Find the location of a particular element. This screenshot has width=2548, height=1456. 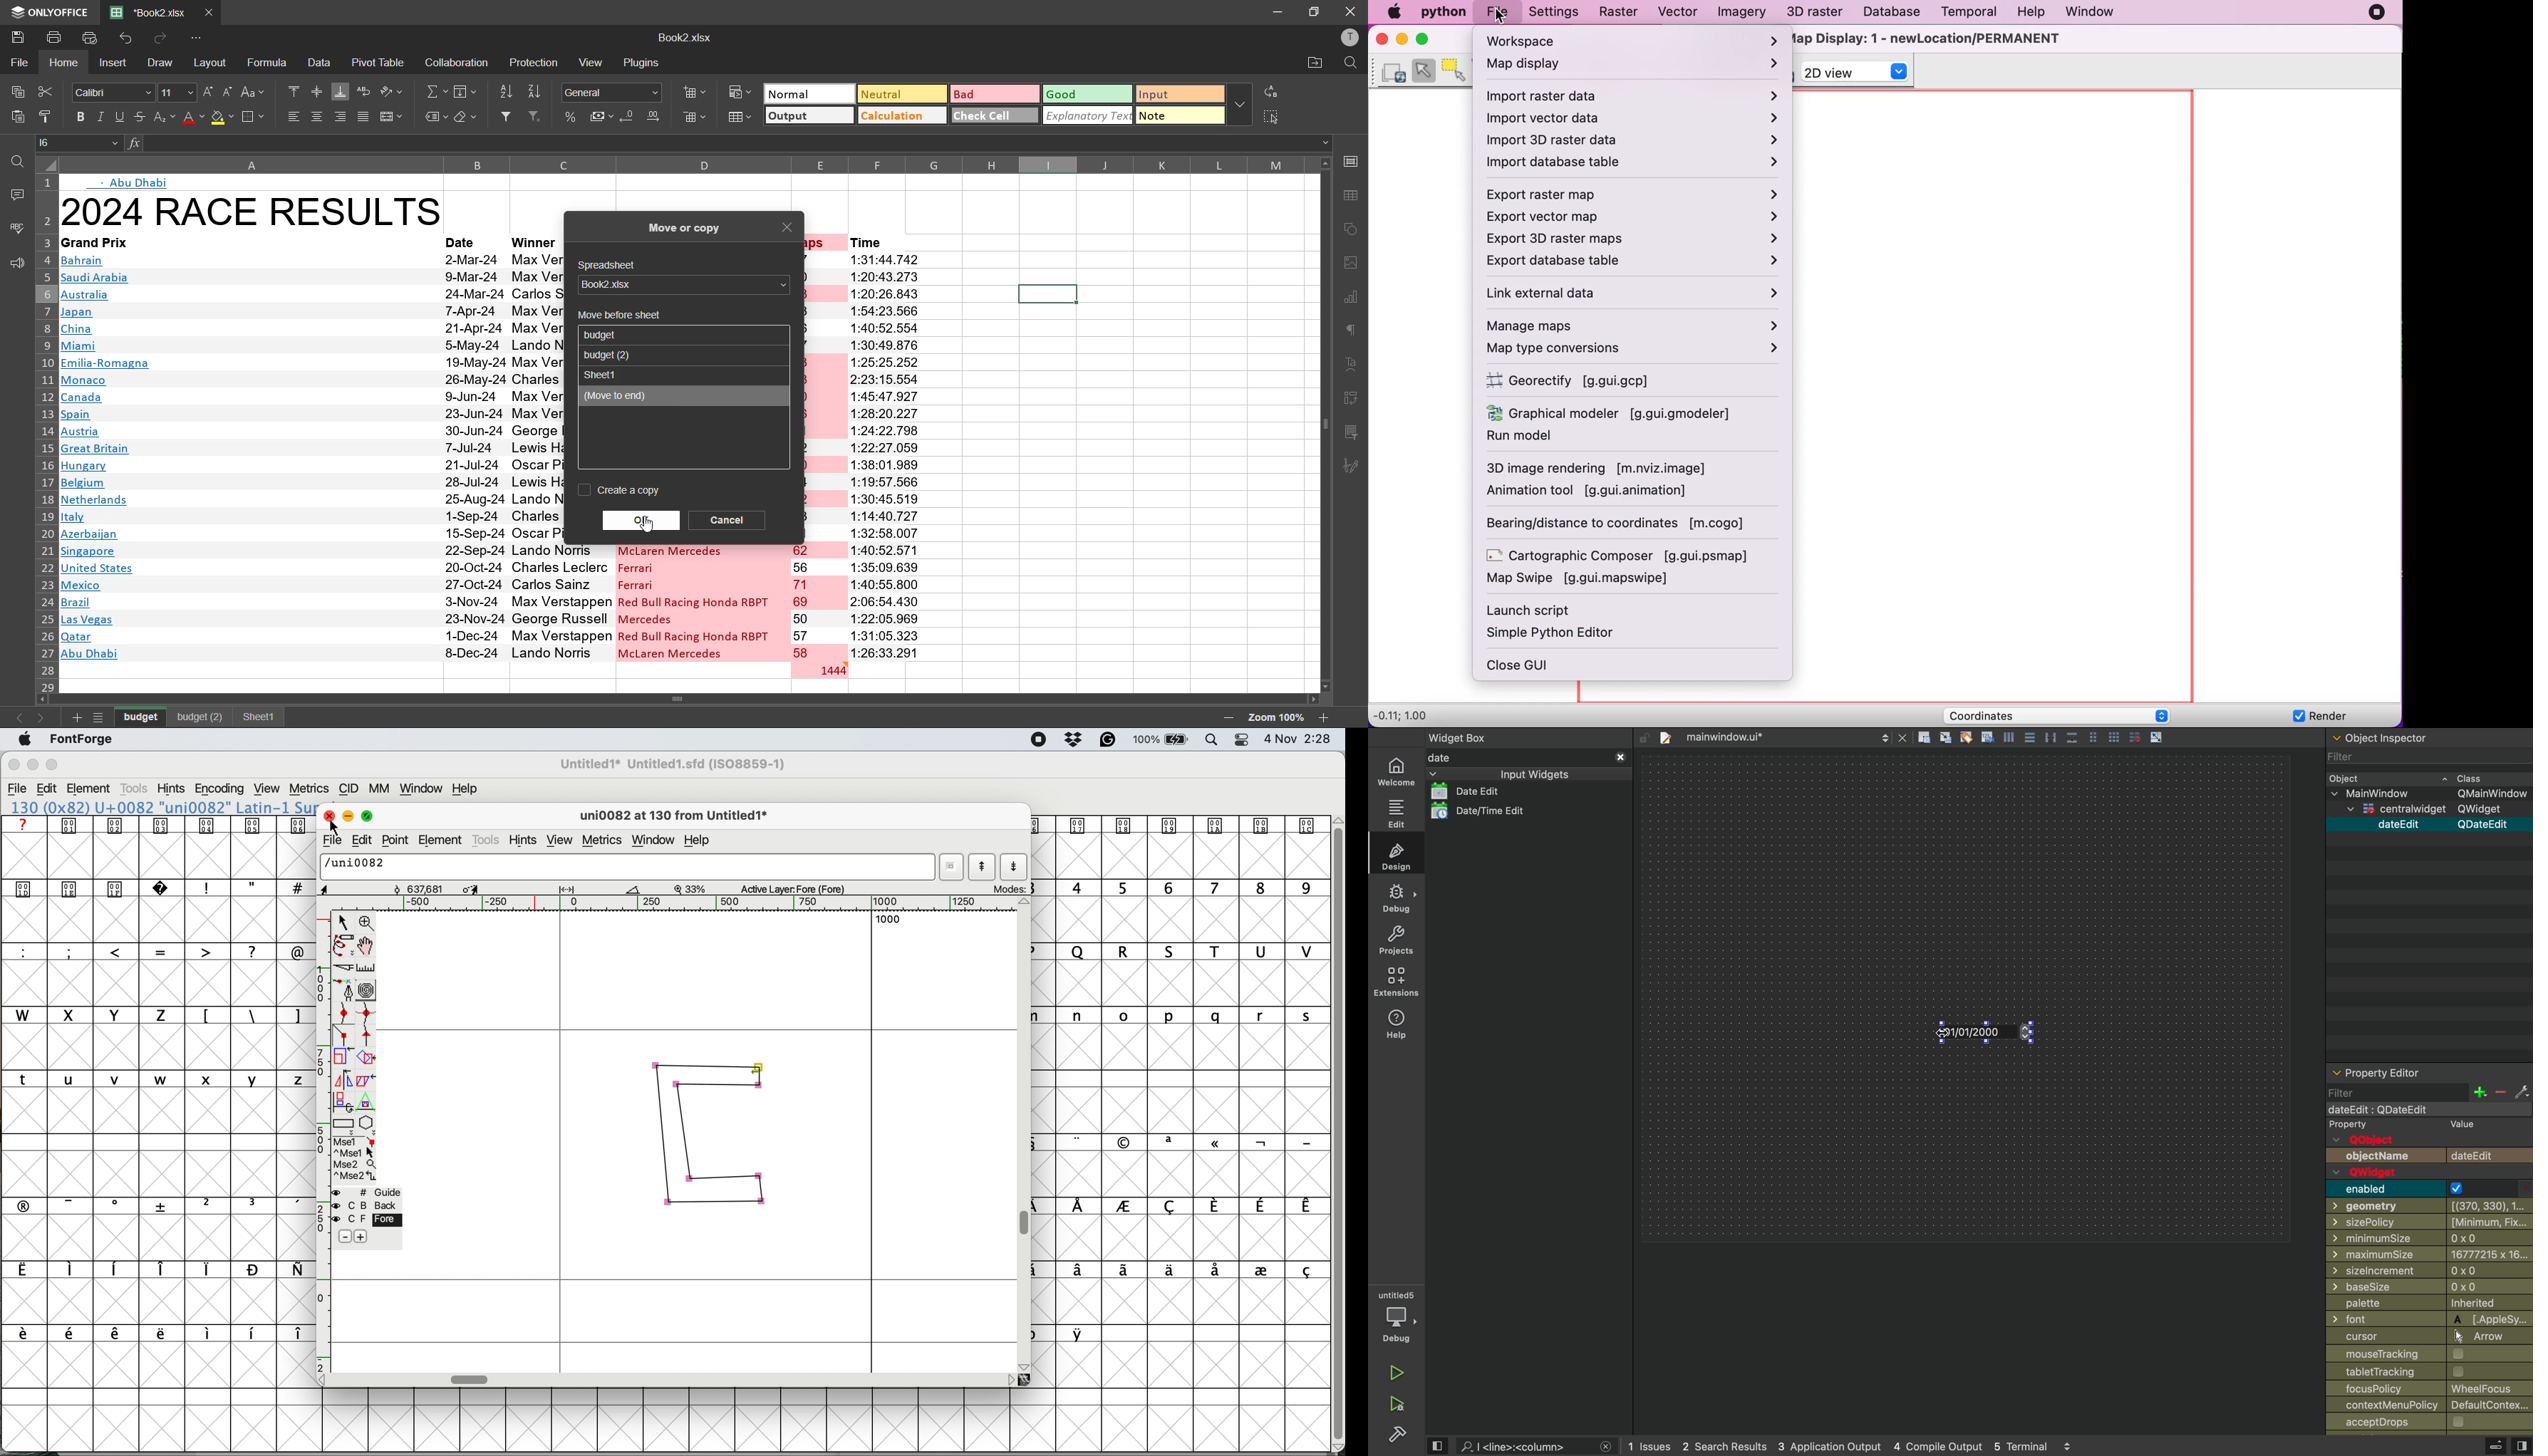

hints is located at coordinates (172, 788).